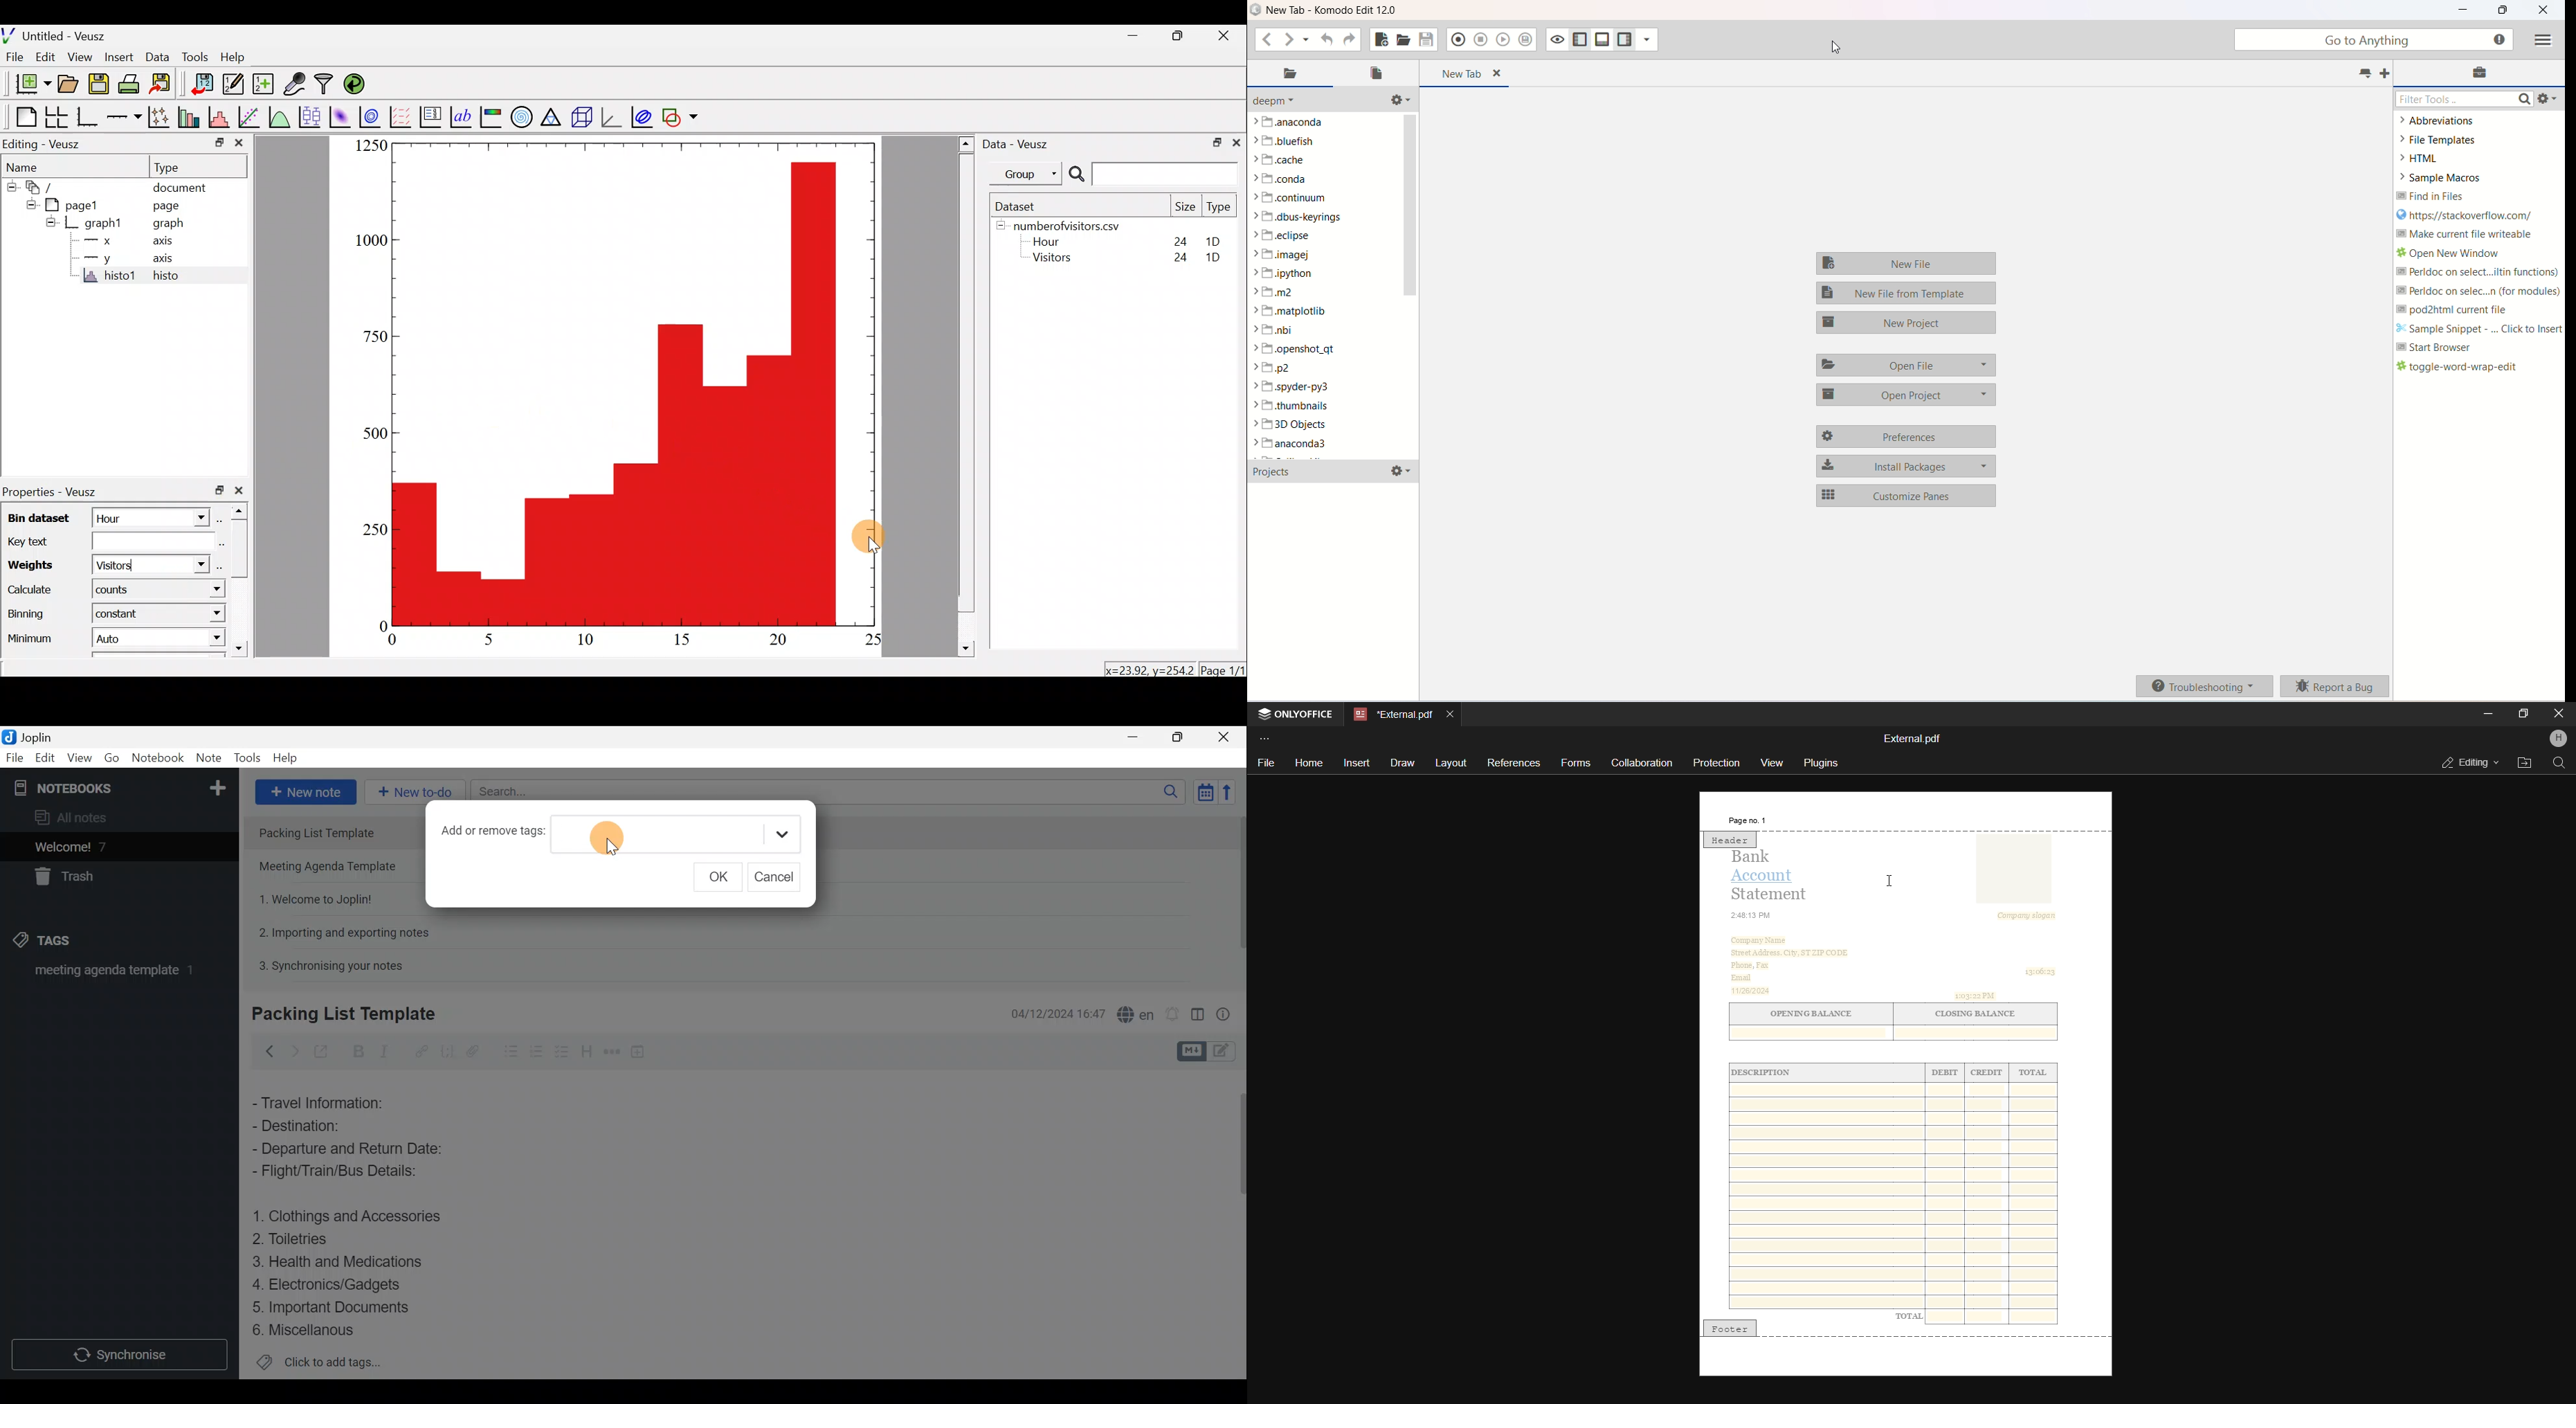  What do you see at coordinates (2465, 762) in the screenshot?
I see `editing` at bounding box center [2465, 762].